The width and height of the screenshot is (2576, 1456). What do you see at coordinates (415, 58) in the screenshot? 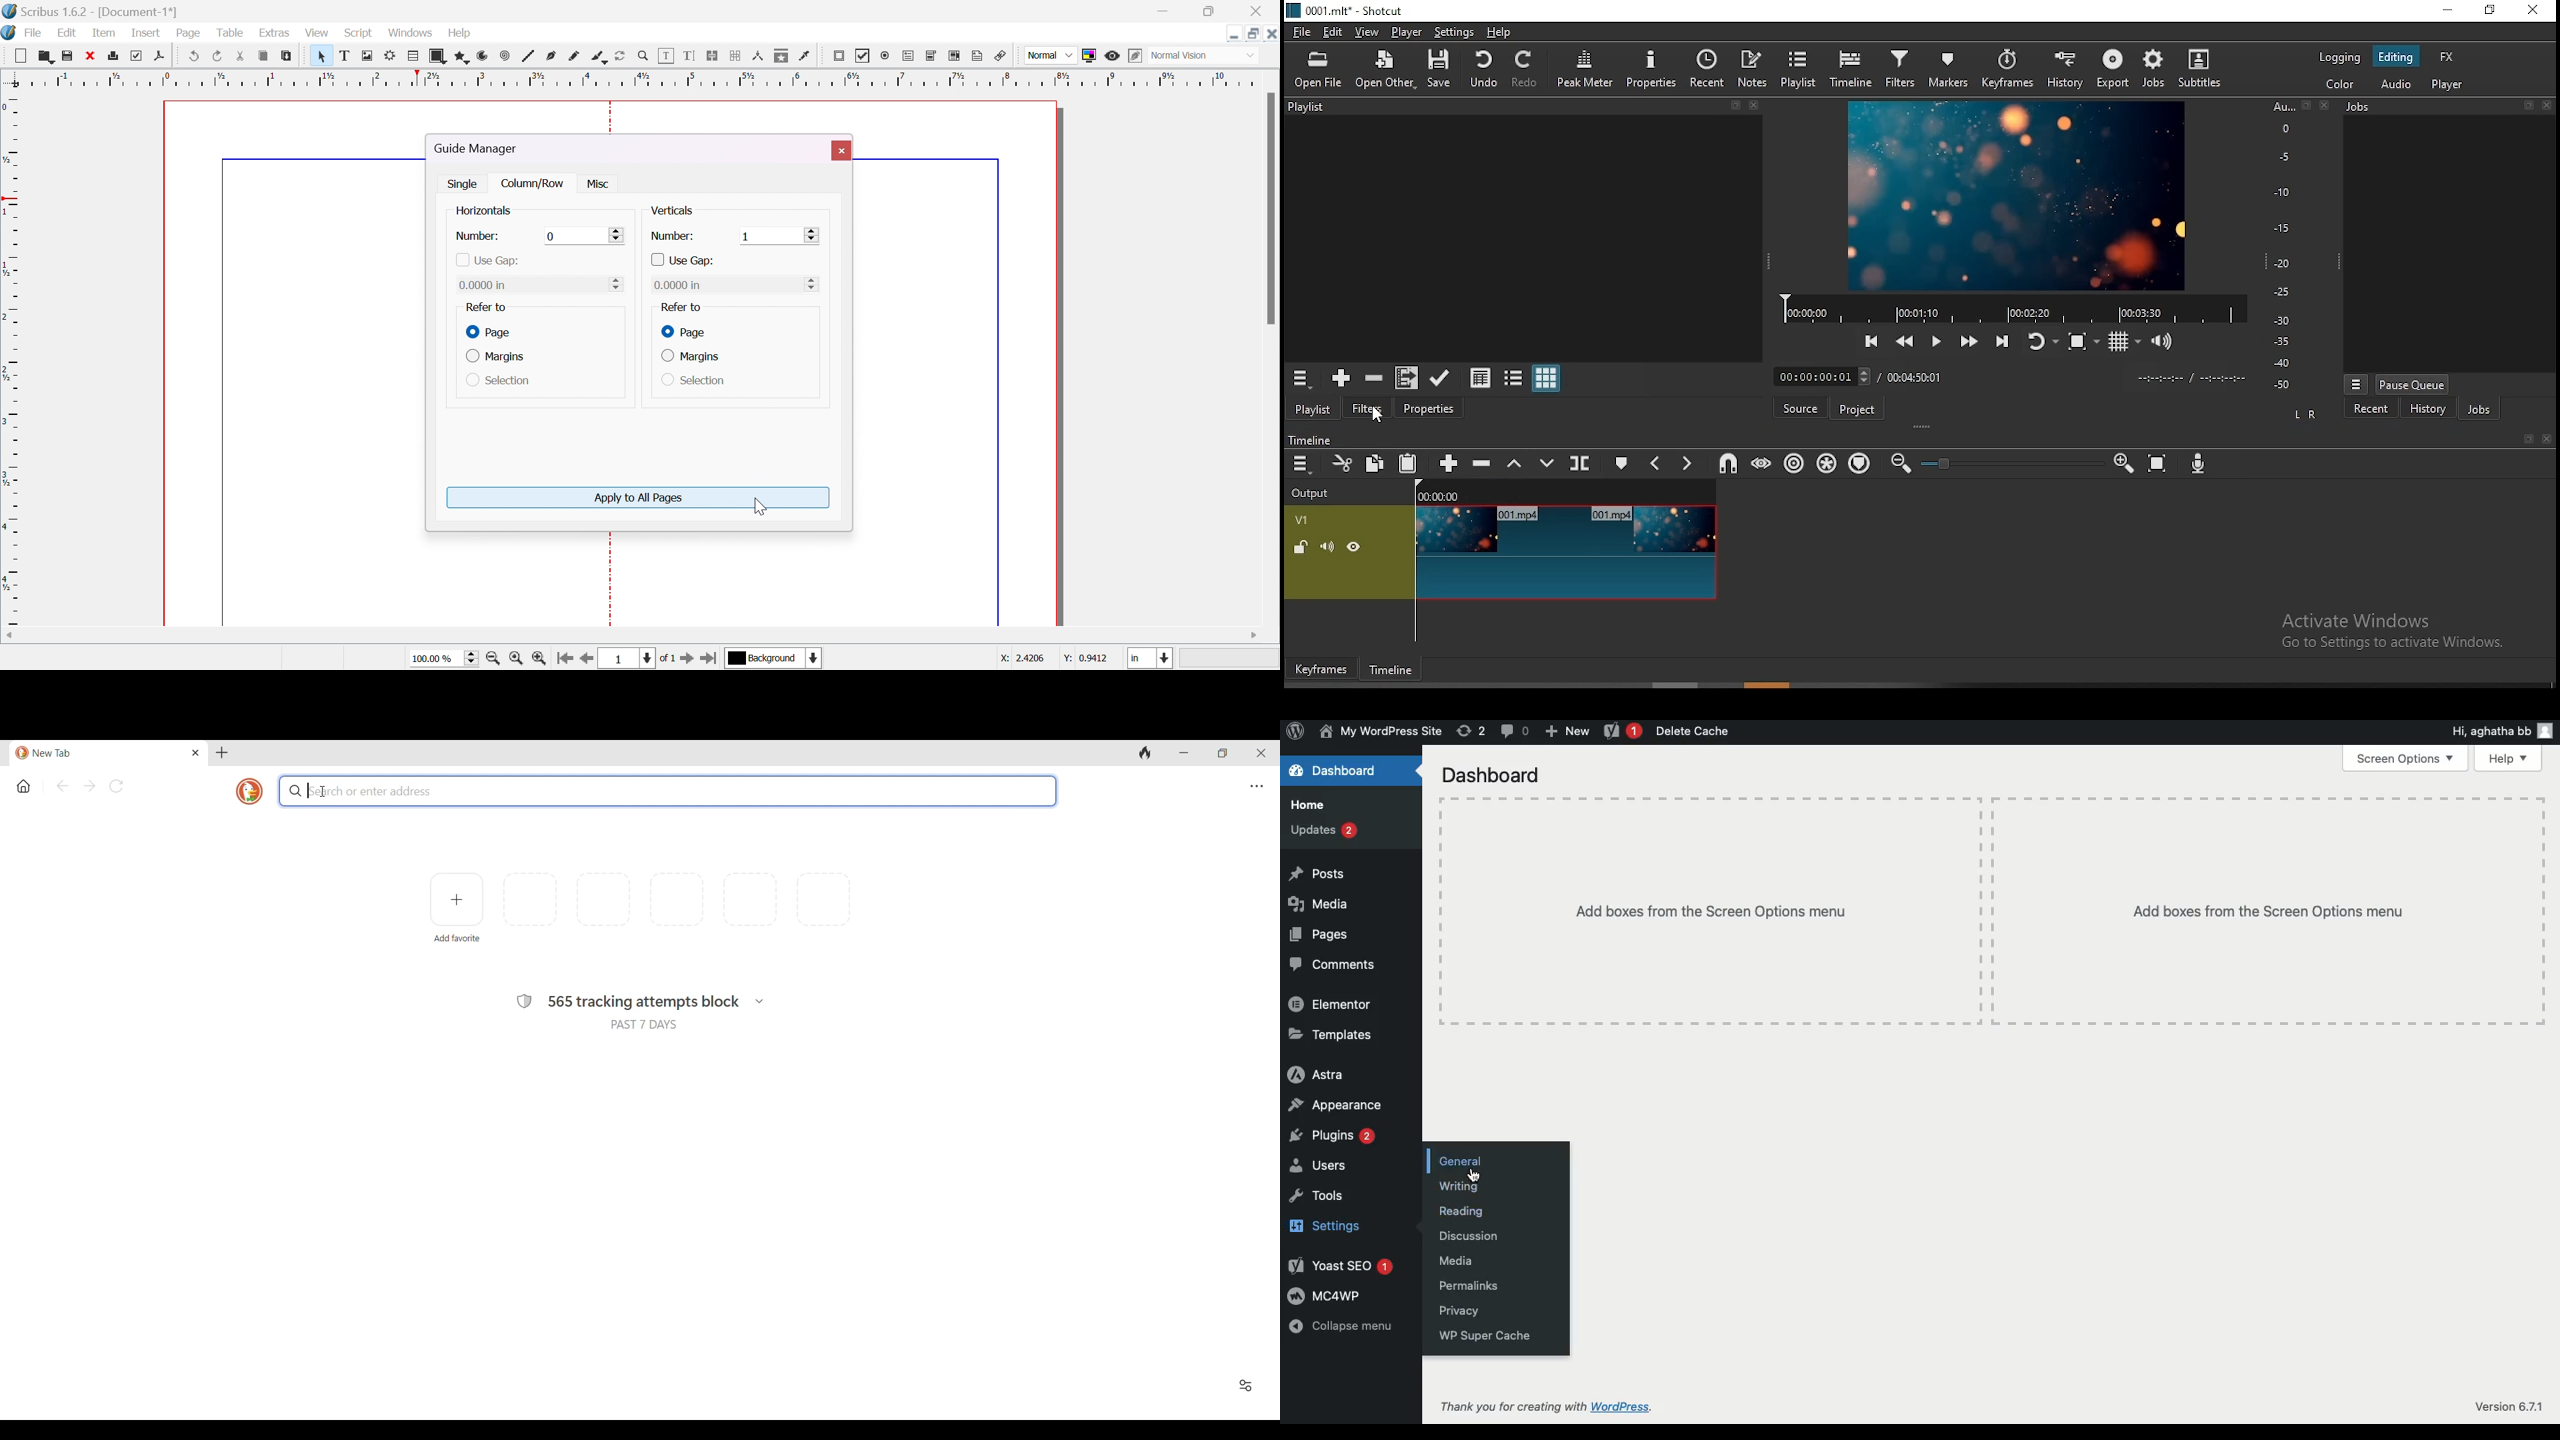
I see `table` at bounding box center [415, 58].